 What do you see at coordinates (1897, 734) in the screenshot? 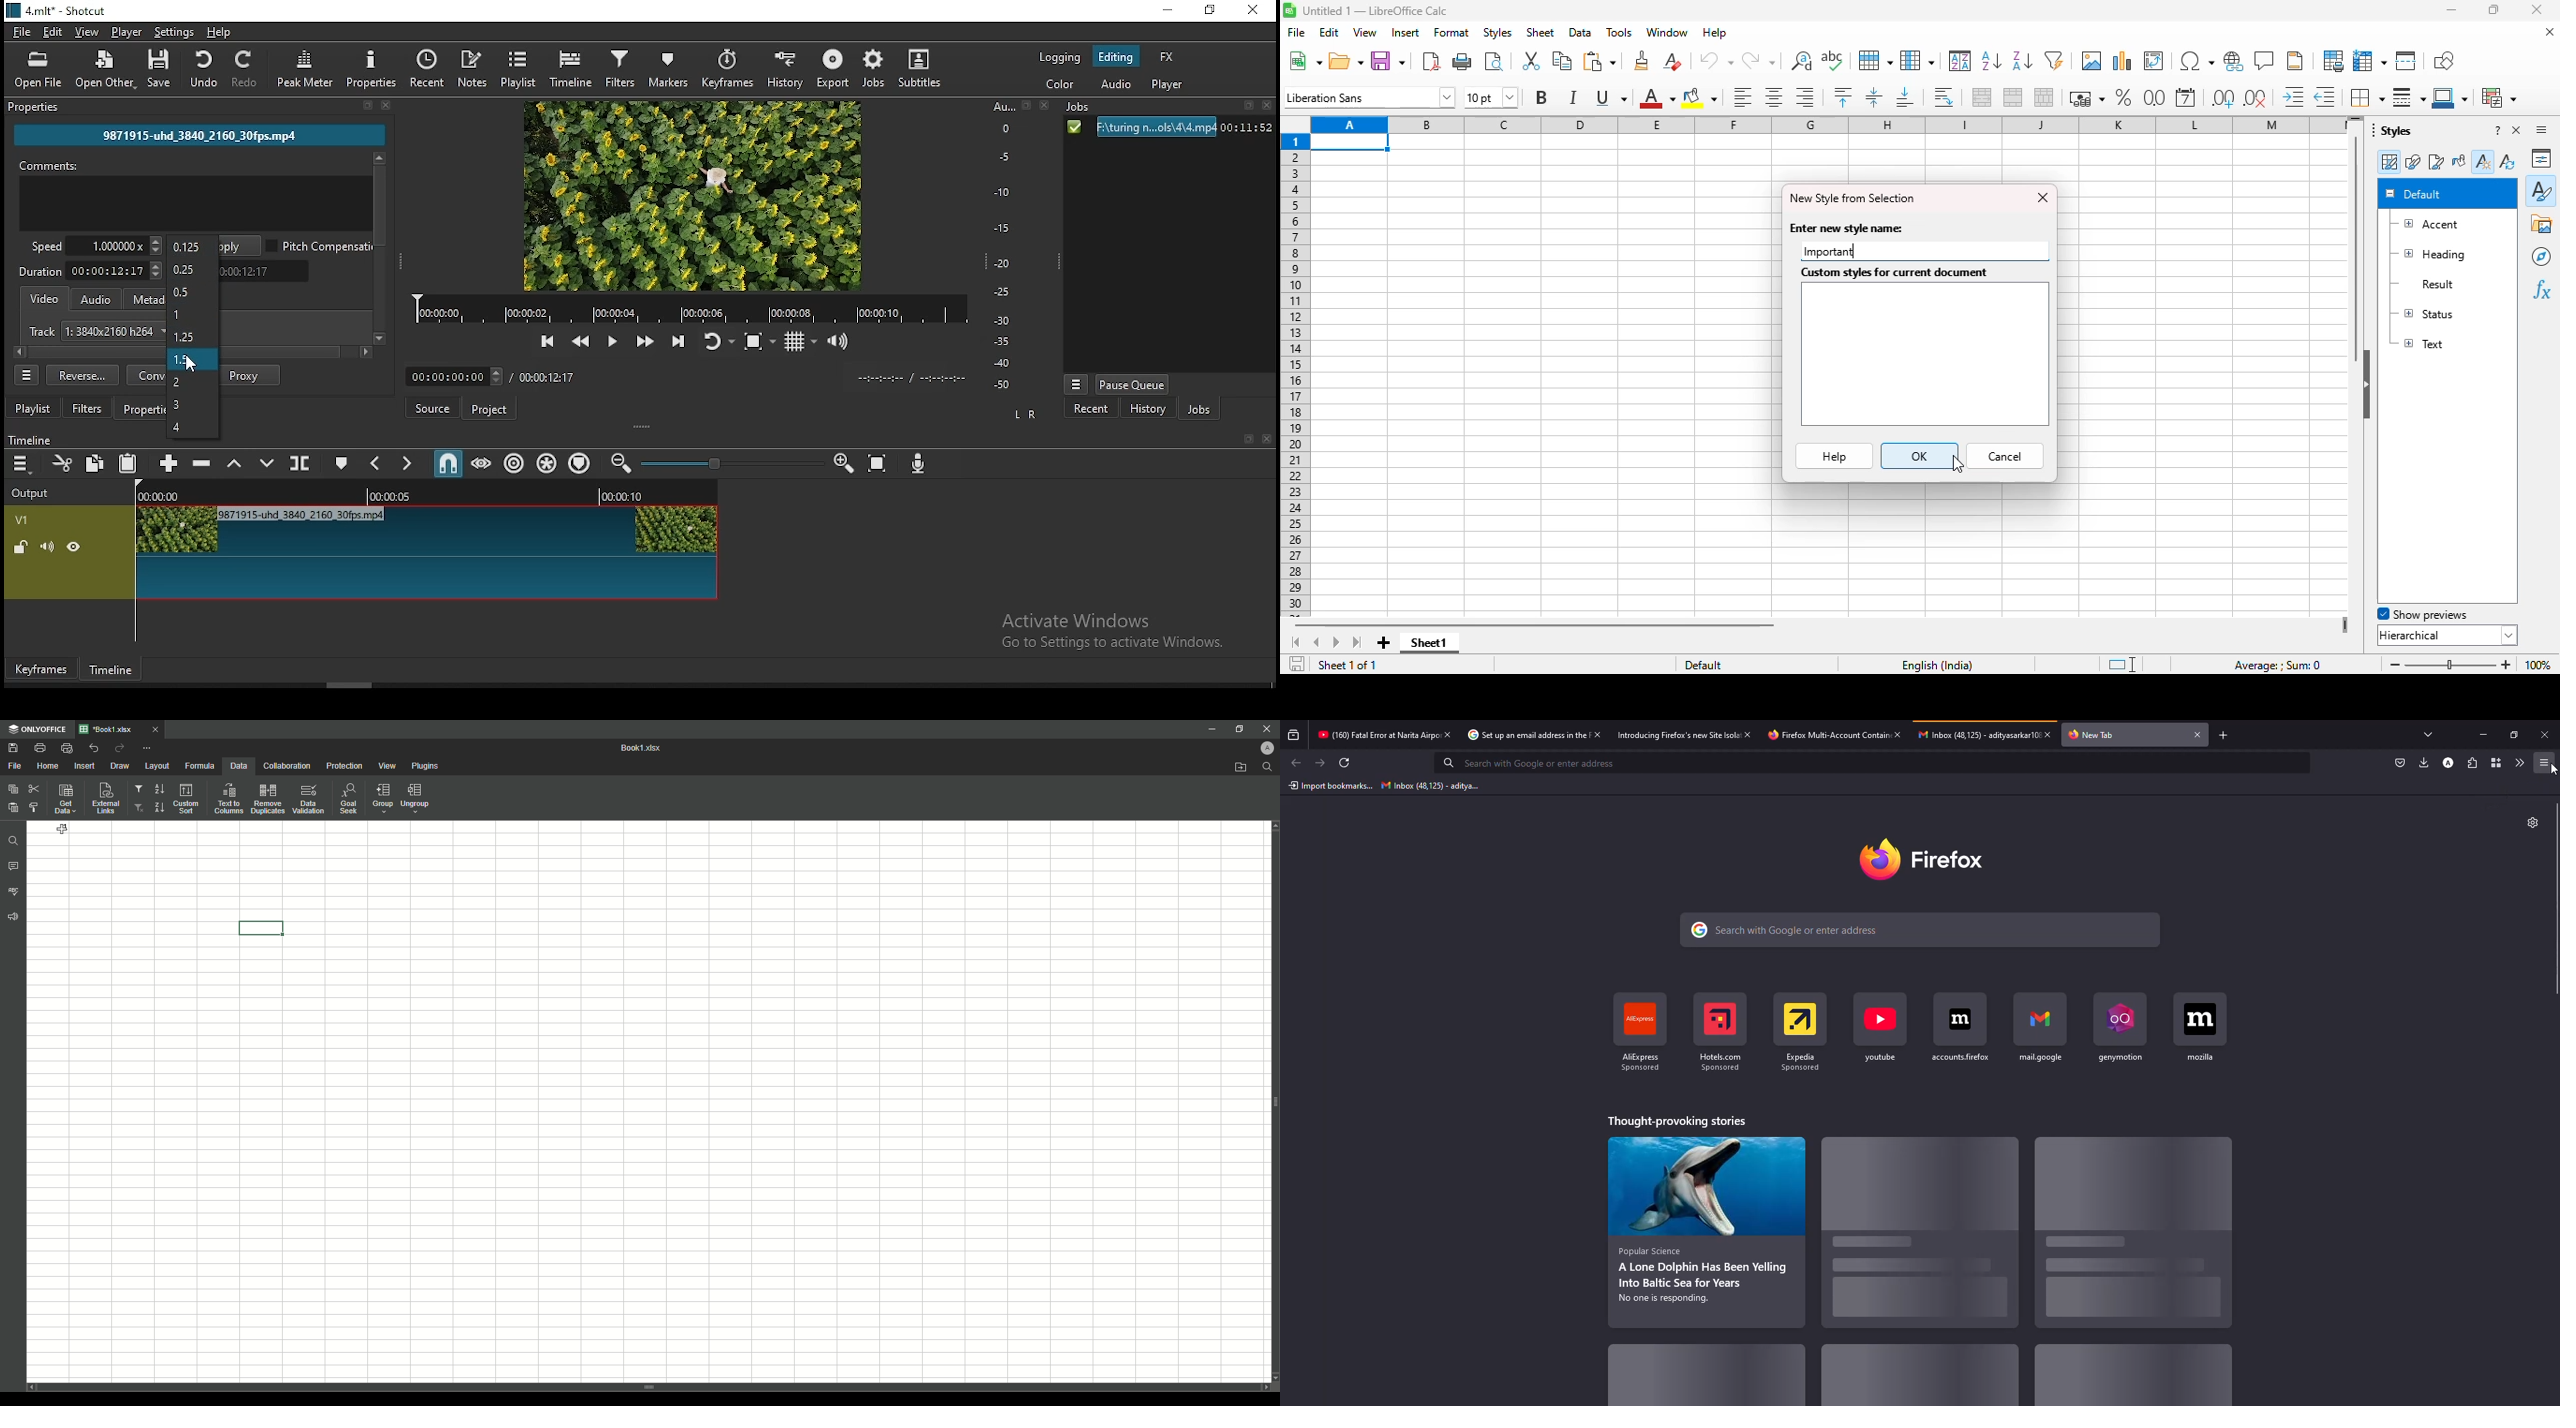
I see `close` at bounding box center [1897, 734].